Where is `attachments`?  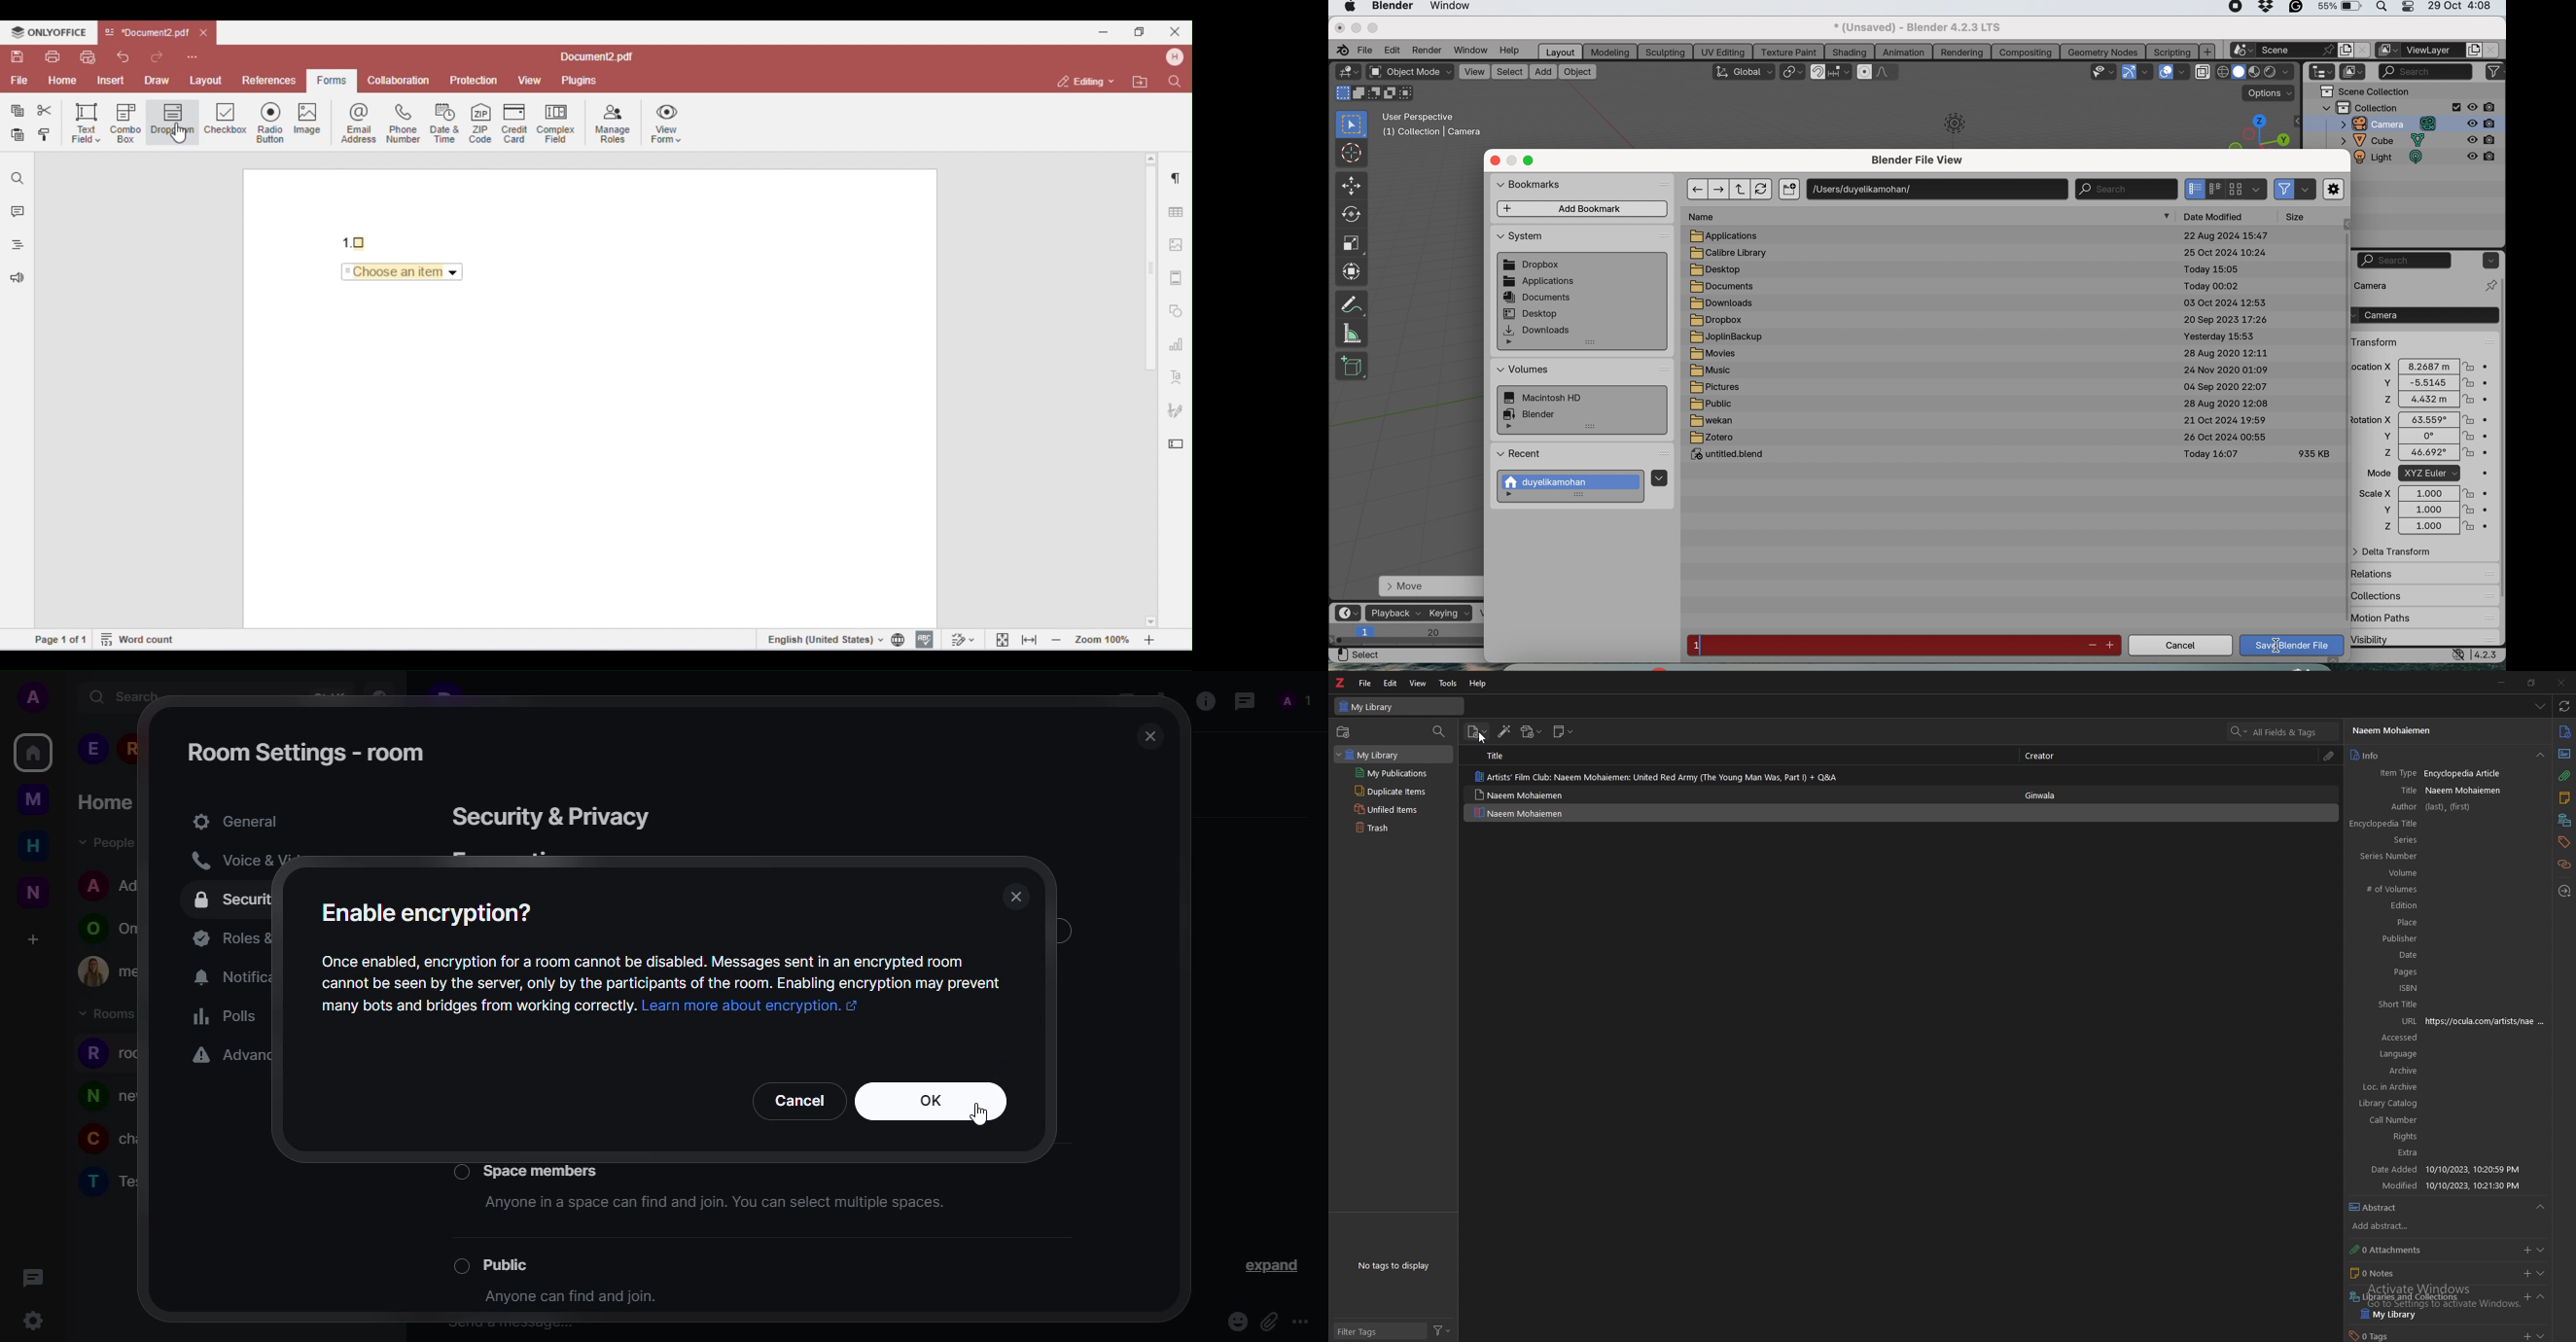
attachments is located at coordinates (2432, 1250).